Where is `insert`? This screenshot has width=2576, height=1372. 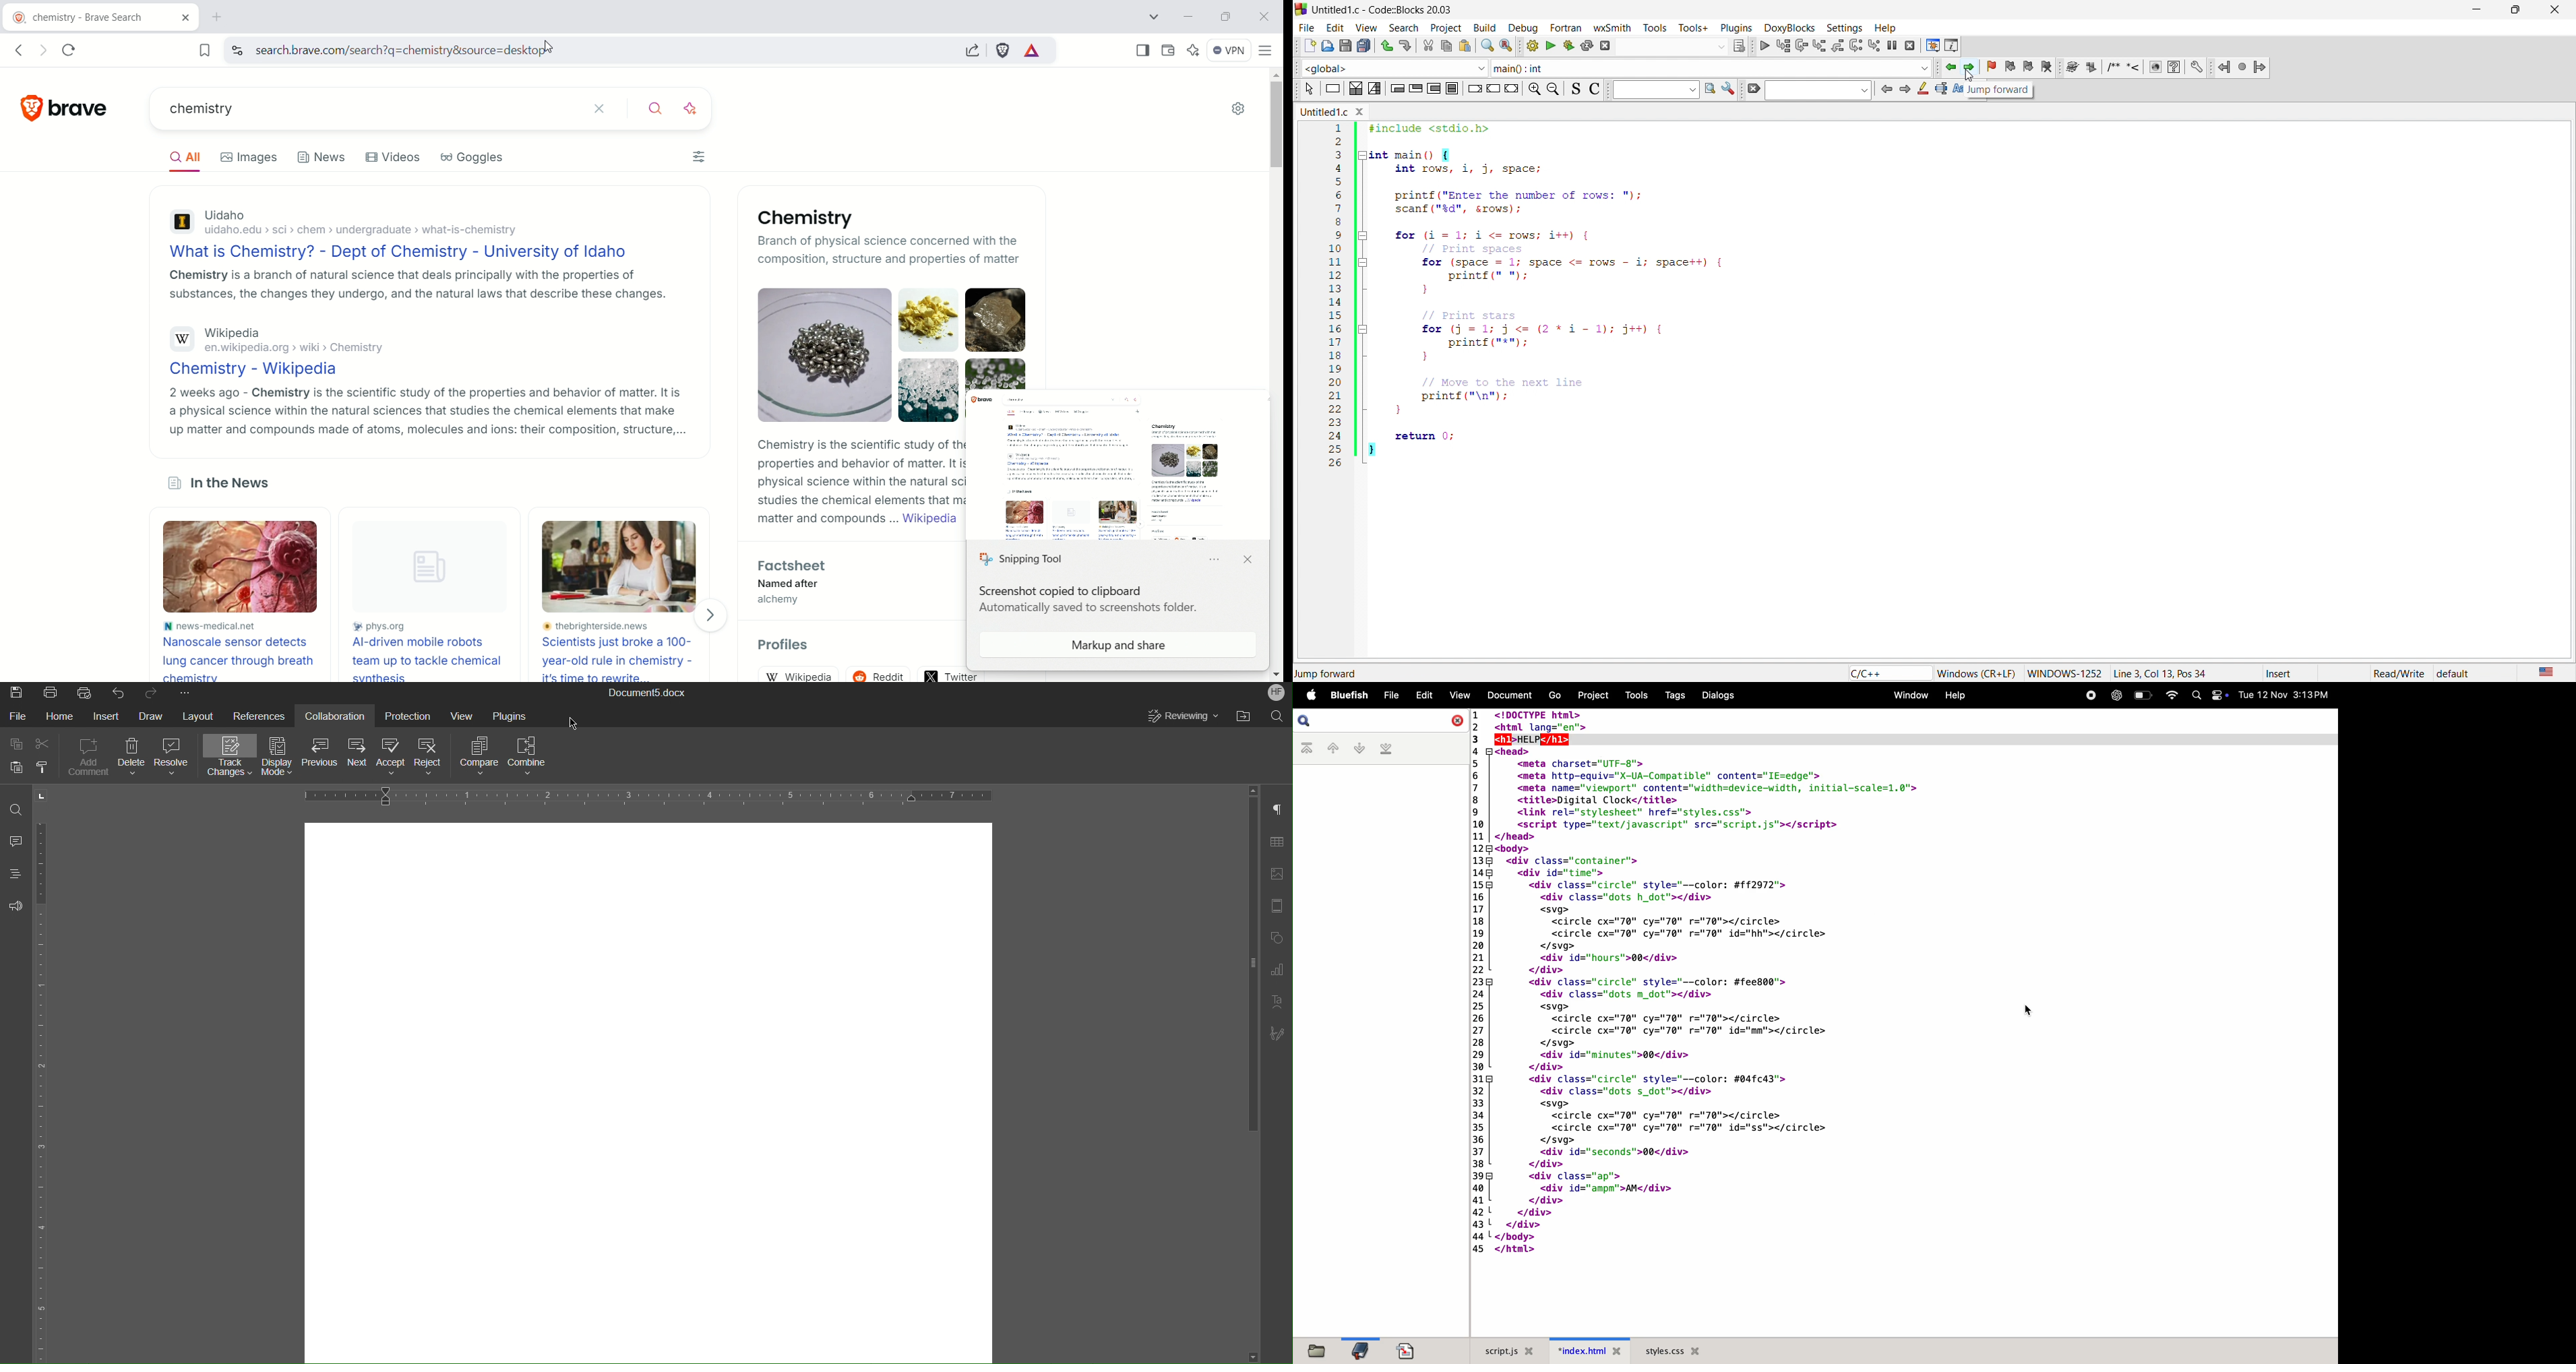 insert is located at coordinates (2282, 669).